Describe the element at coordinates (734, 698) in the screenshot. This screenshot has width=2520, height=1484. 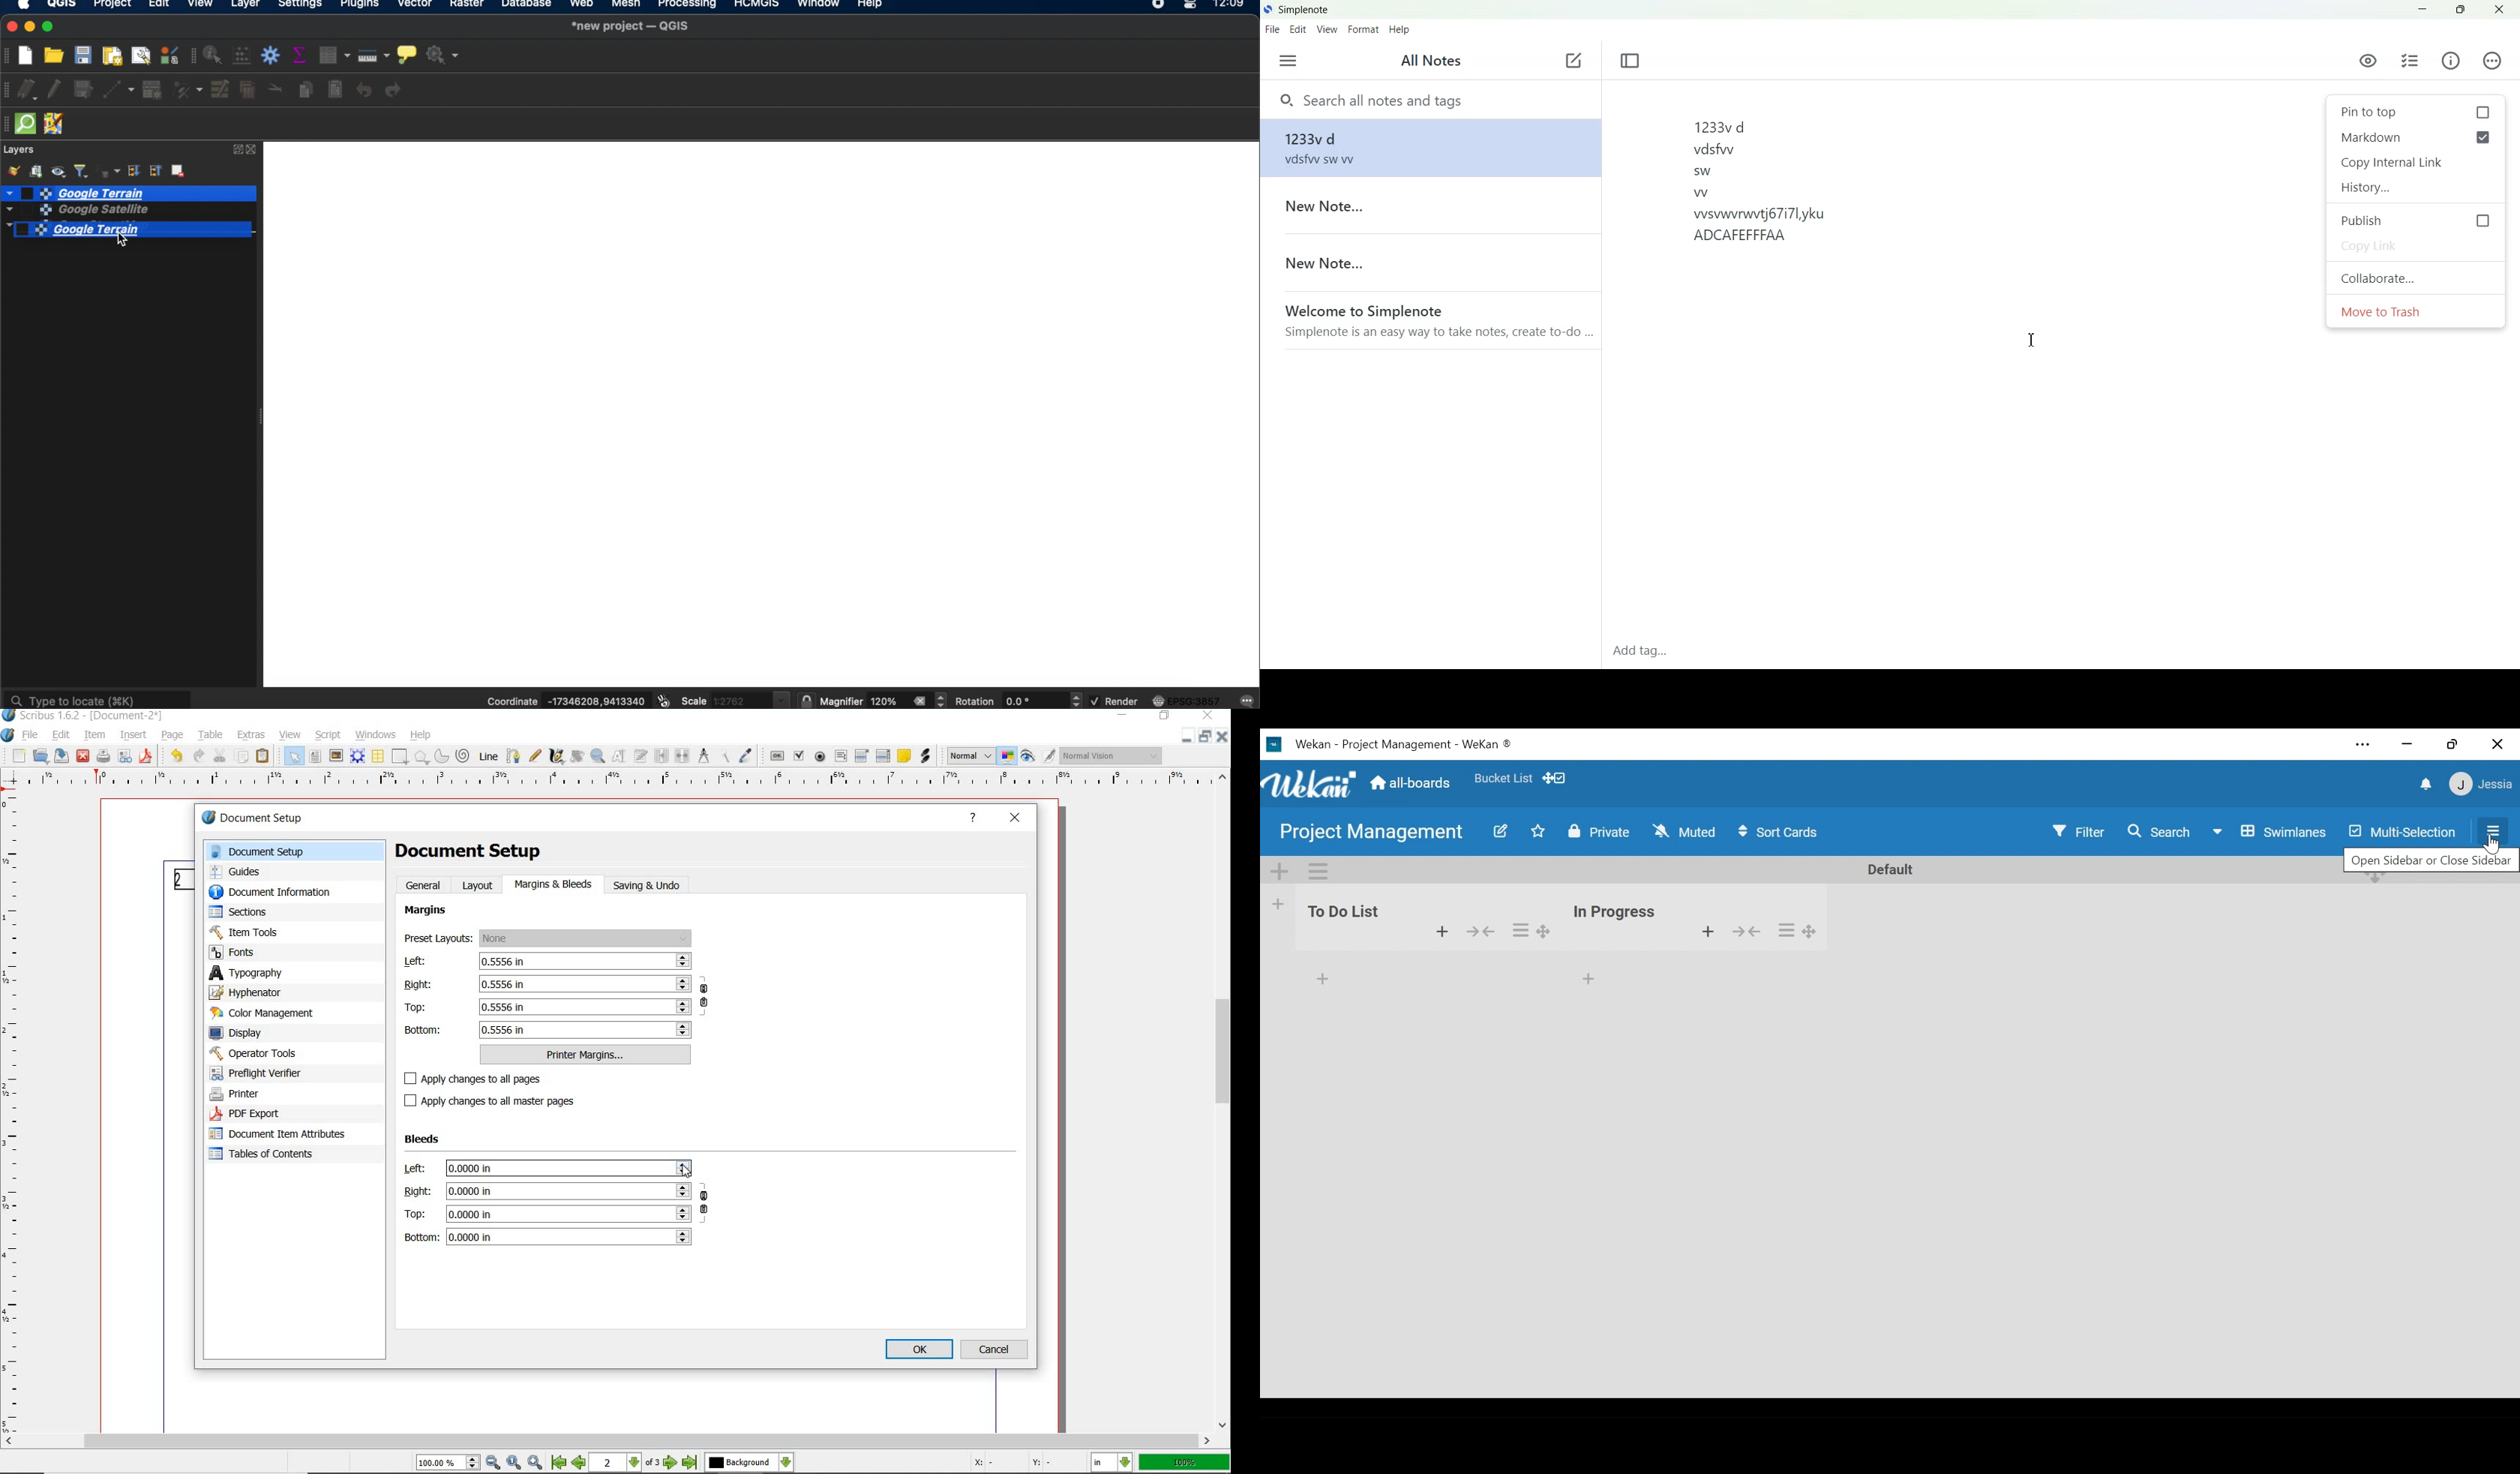
I see `scale 1.2762` at that location.